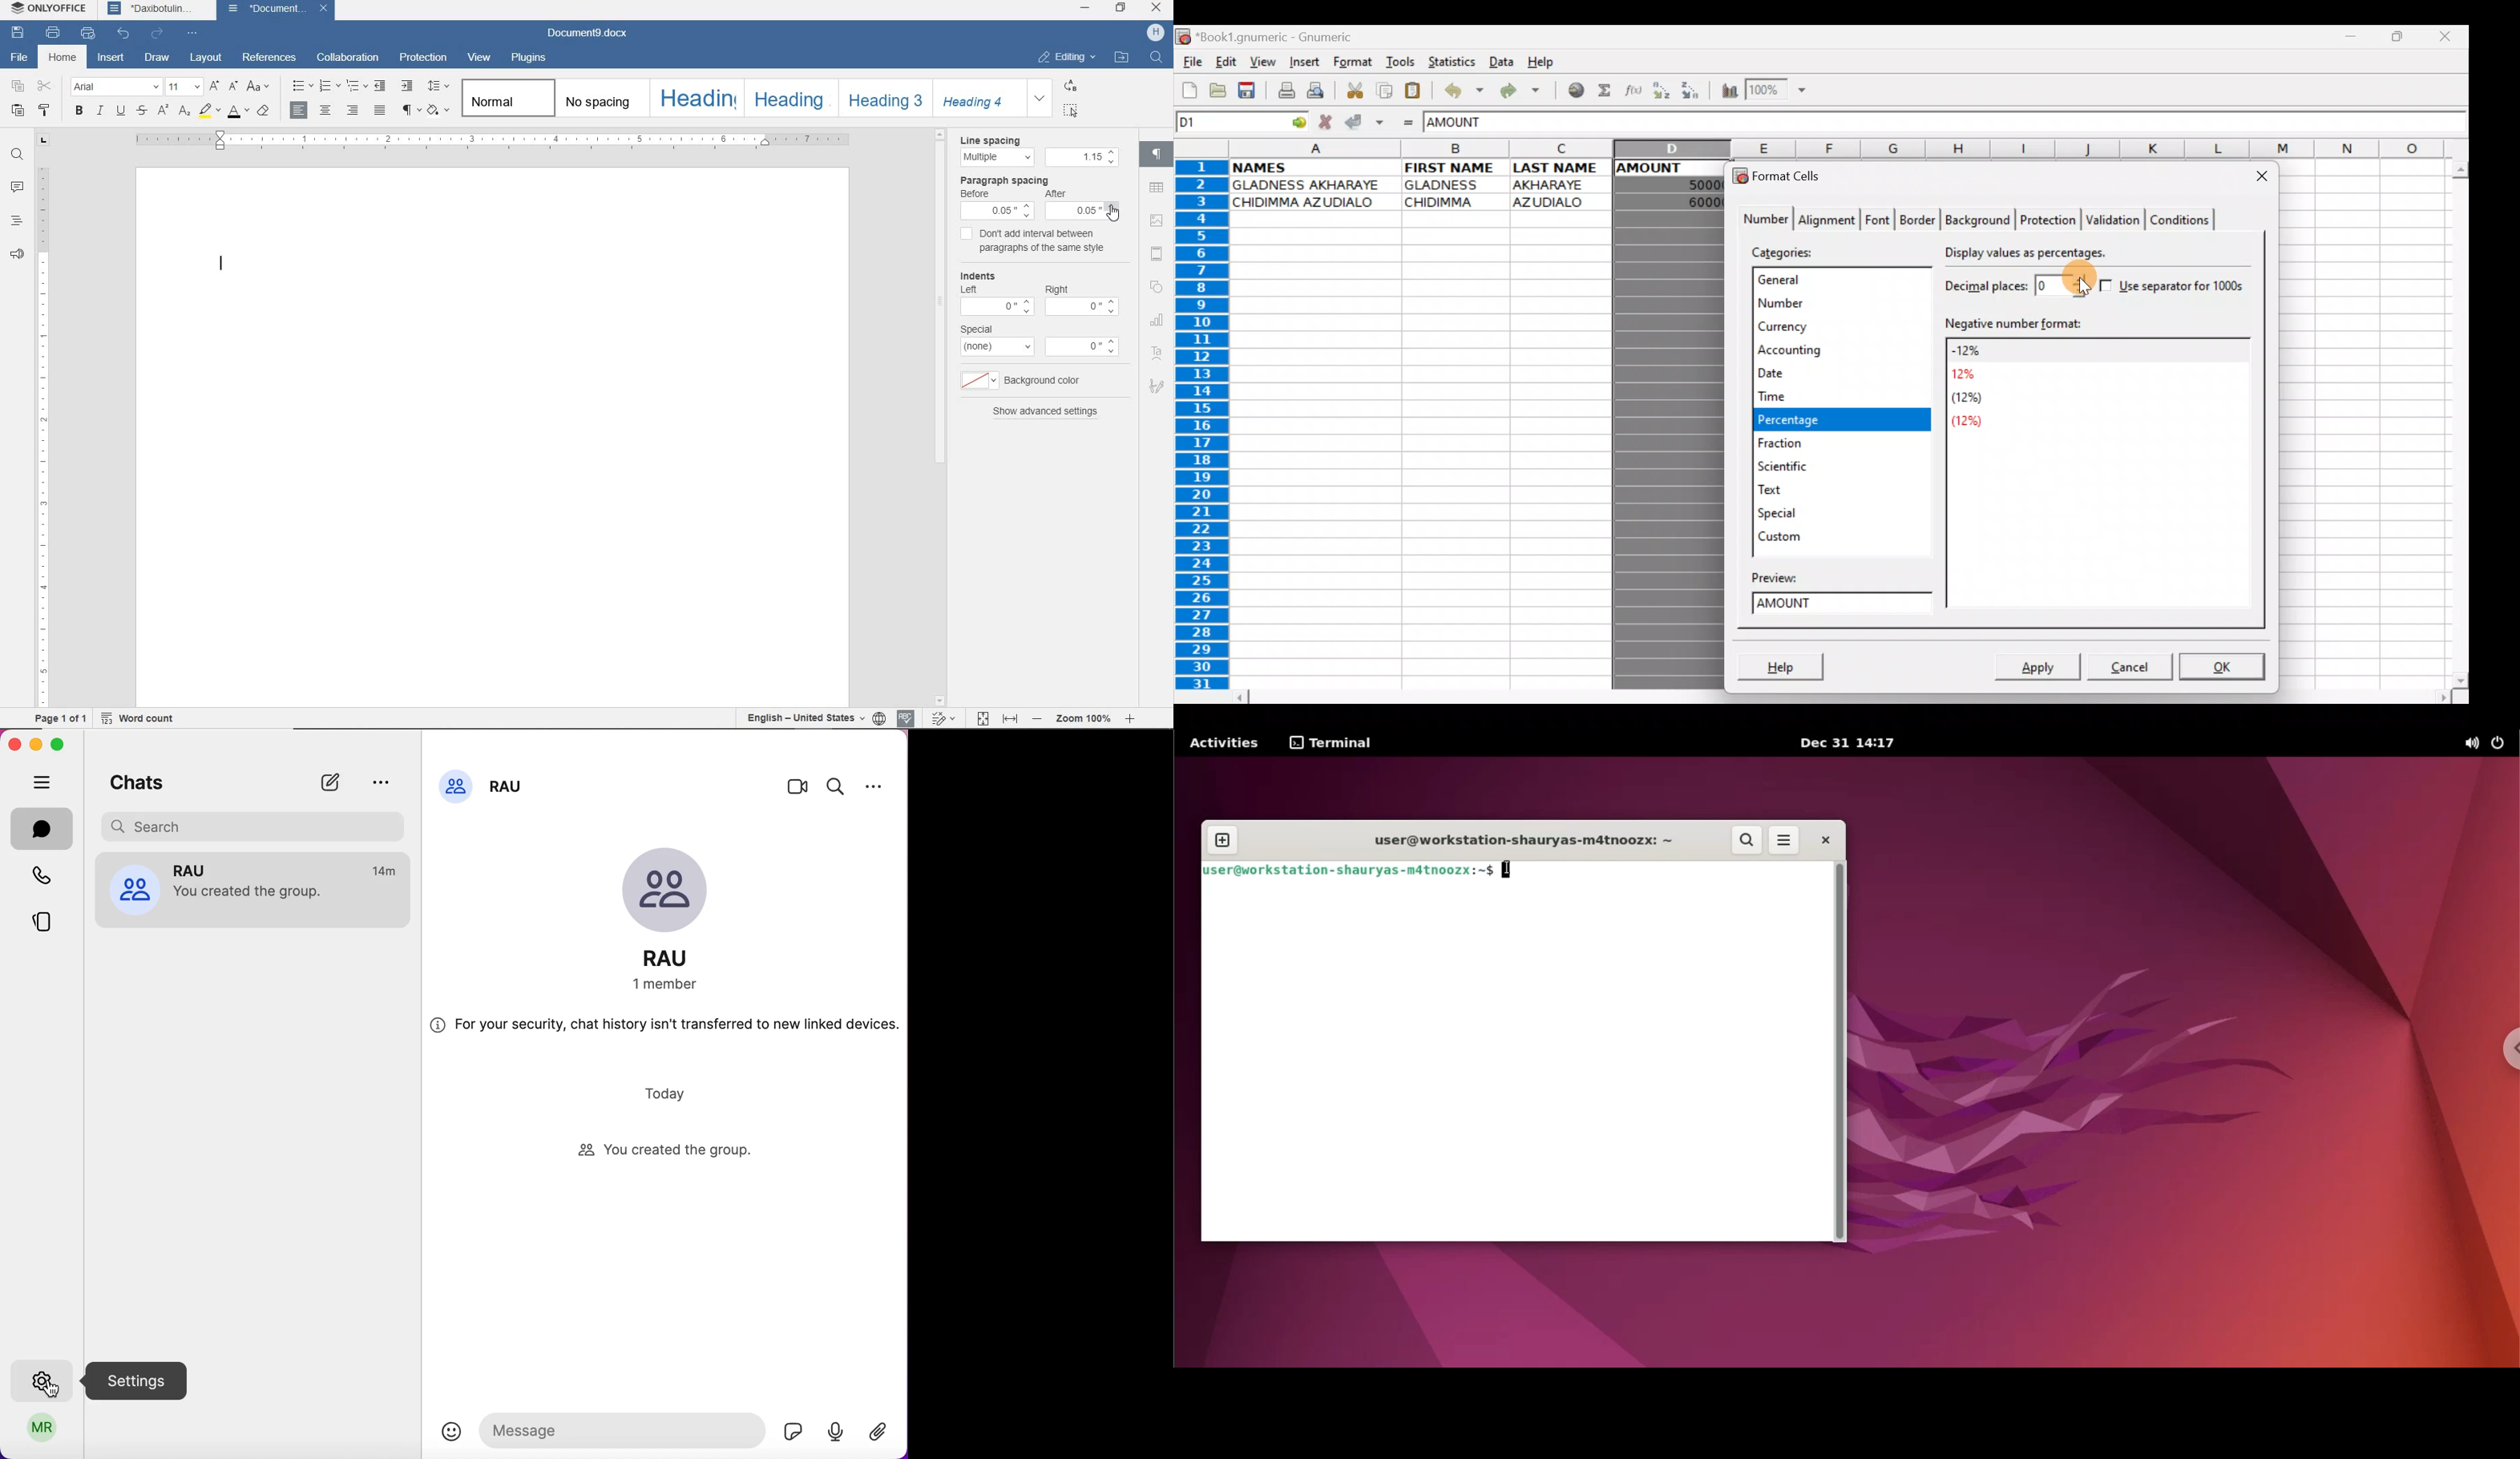 The image size is (2520, 1484). I want to click on (12%), so click(1972, 400).